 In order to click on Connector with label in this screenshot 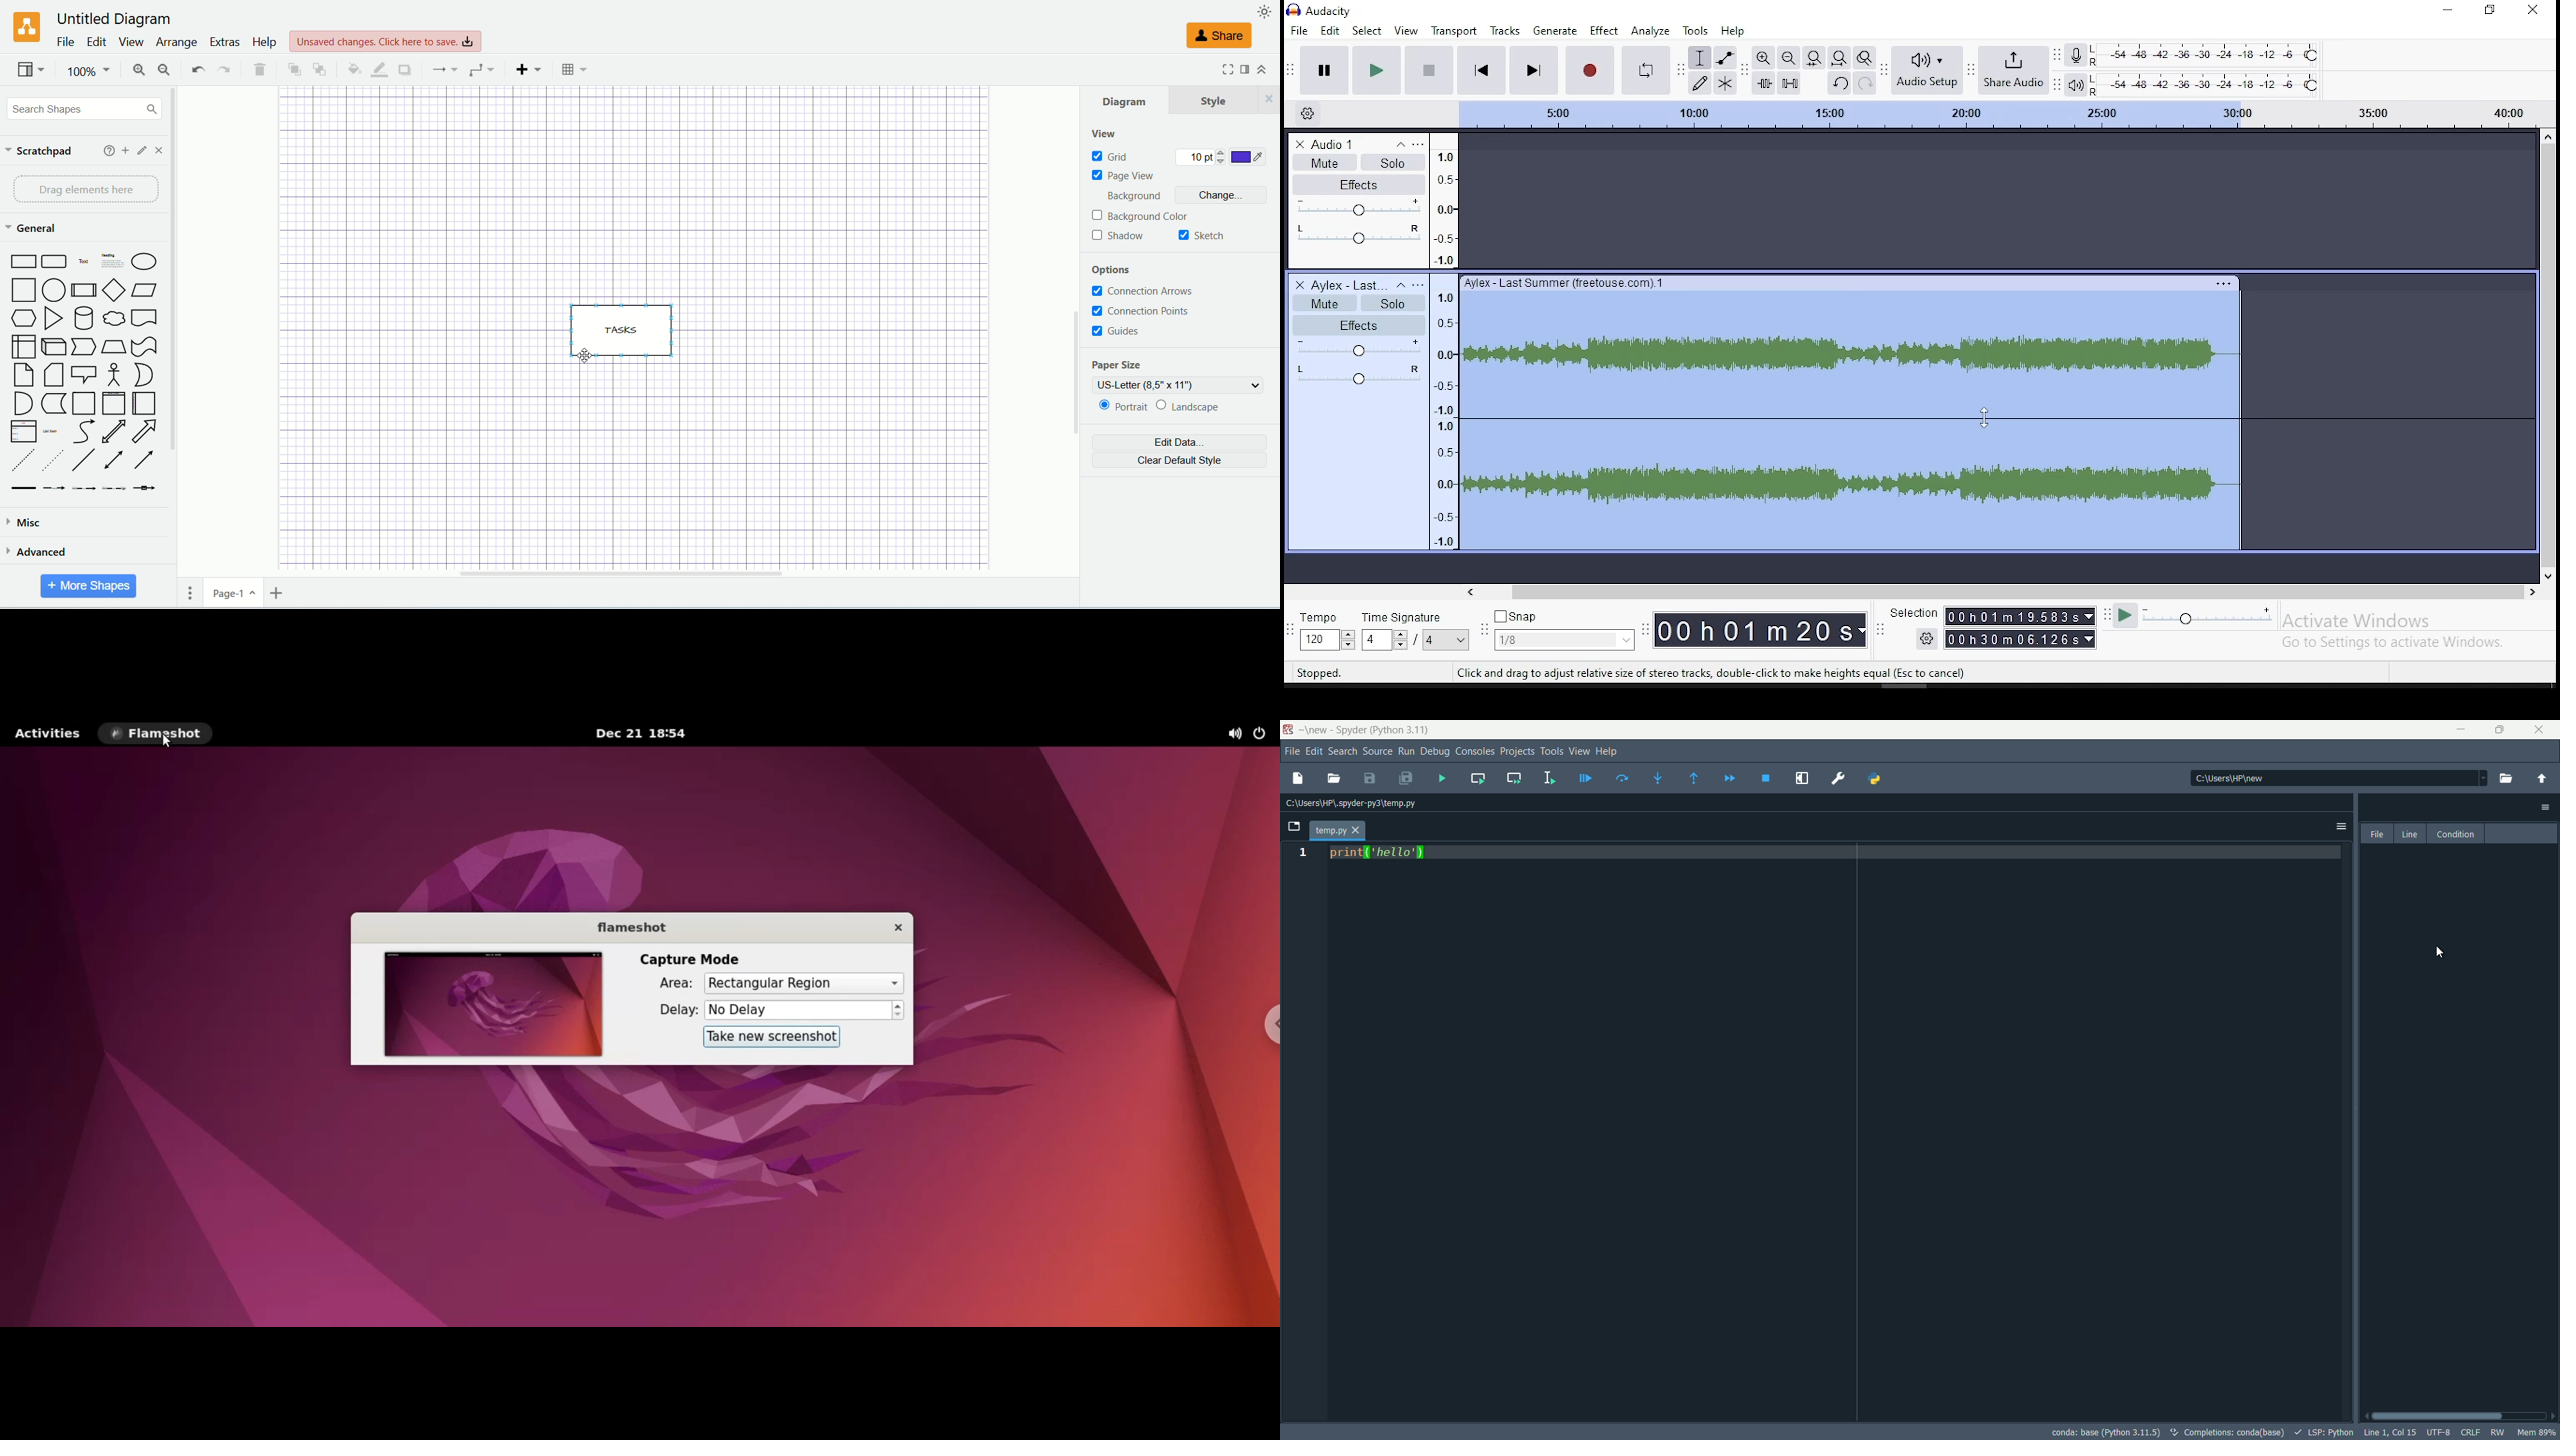, I will do `click(53, 489)`.